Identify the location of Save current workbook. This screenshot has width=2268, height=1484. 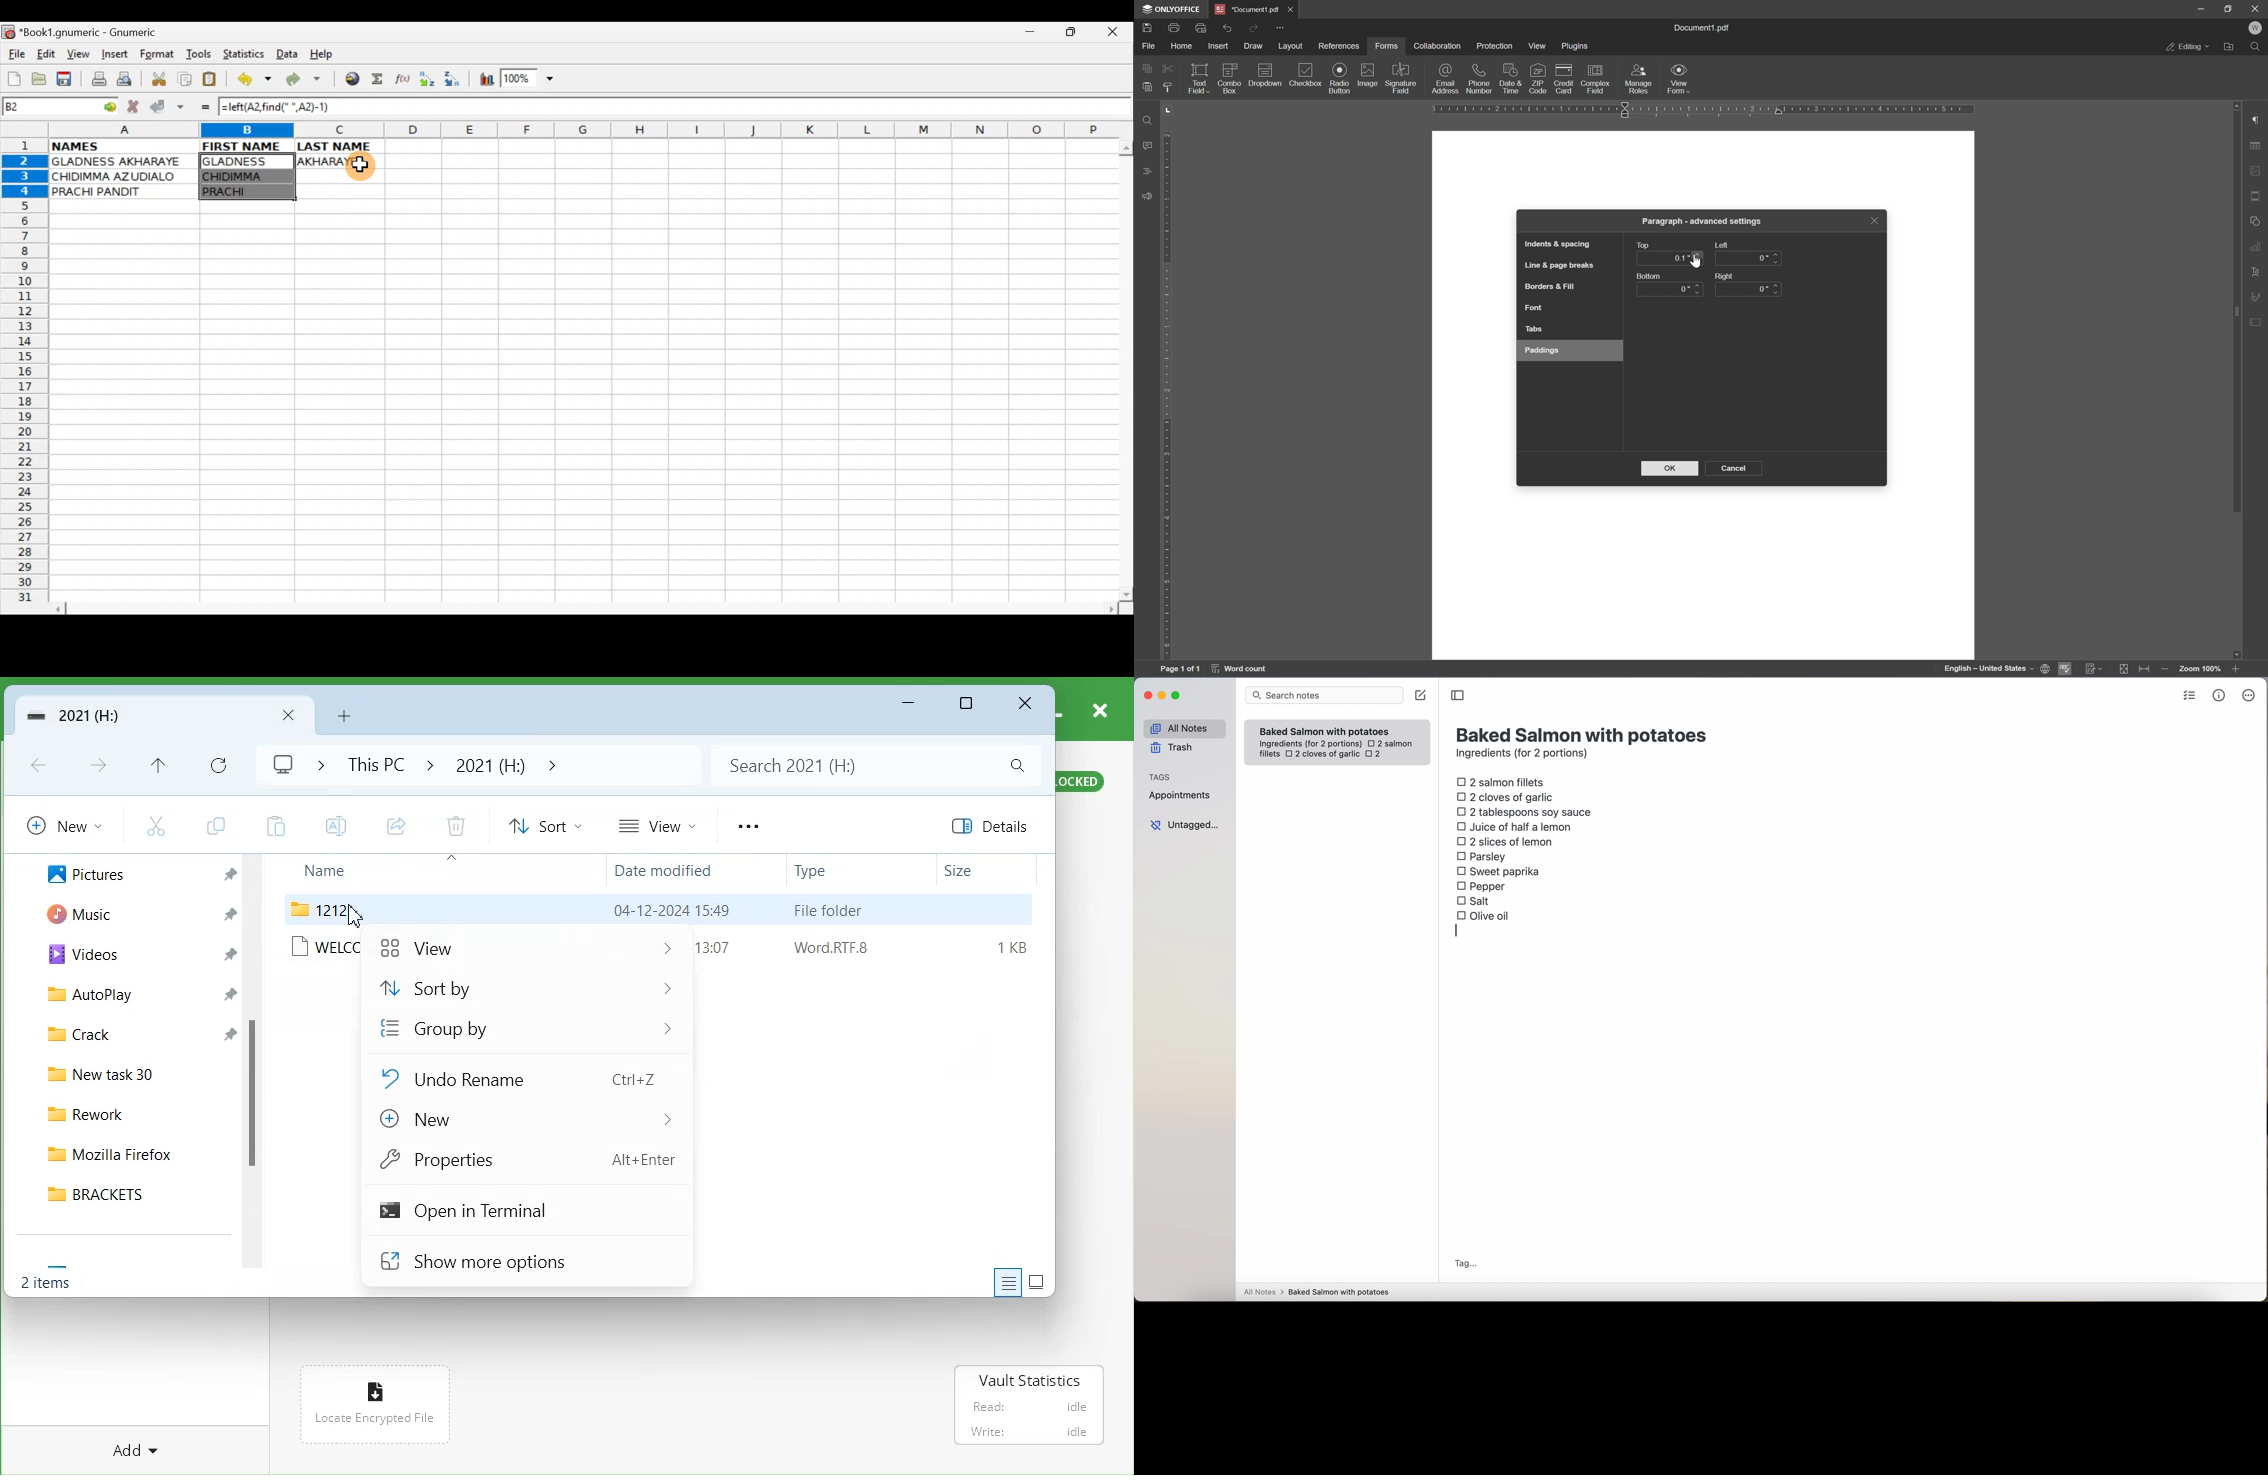
(67, 80).